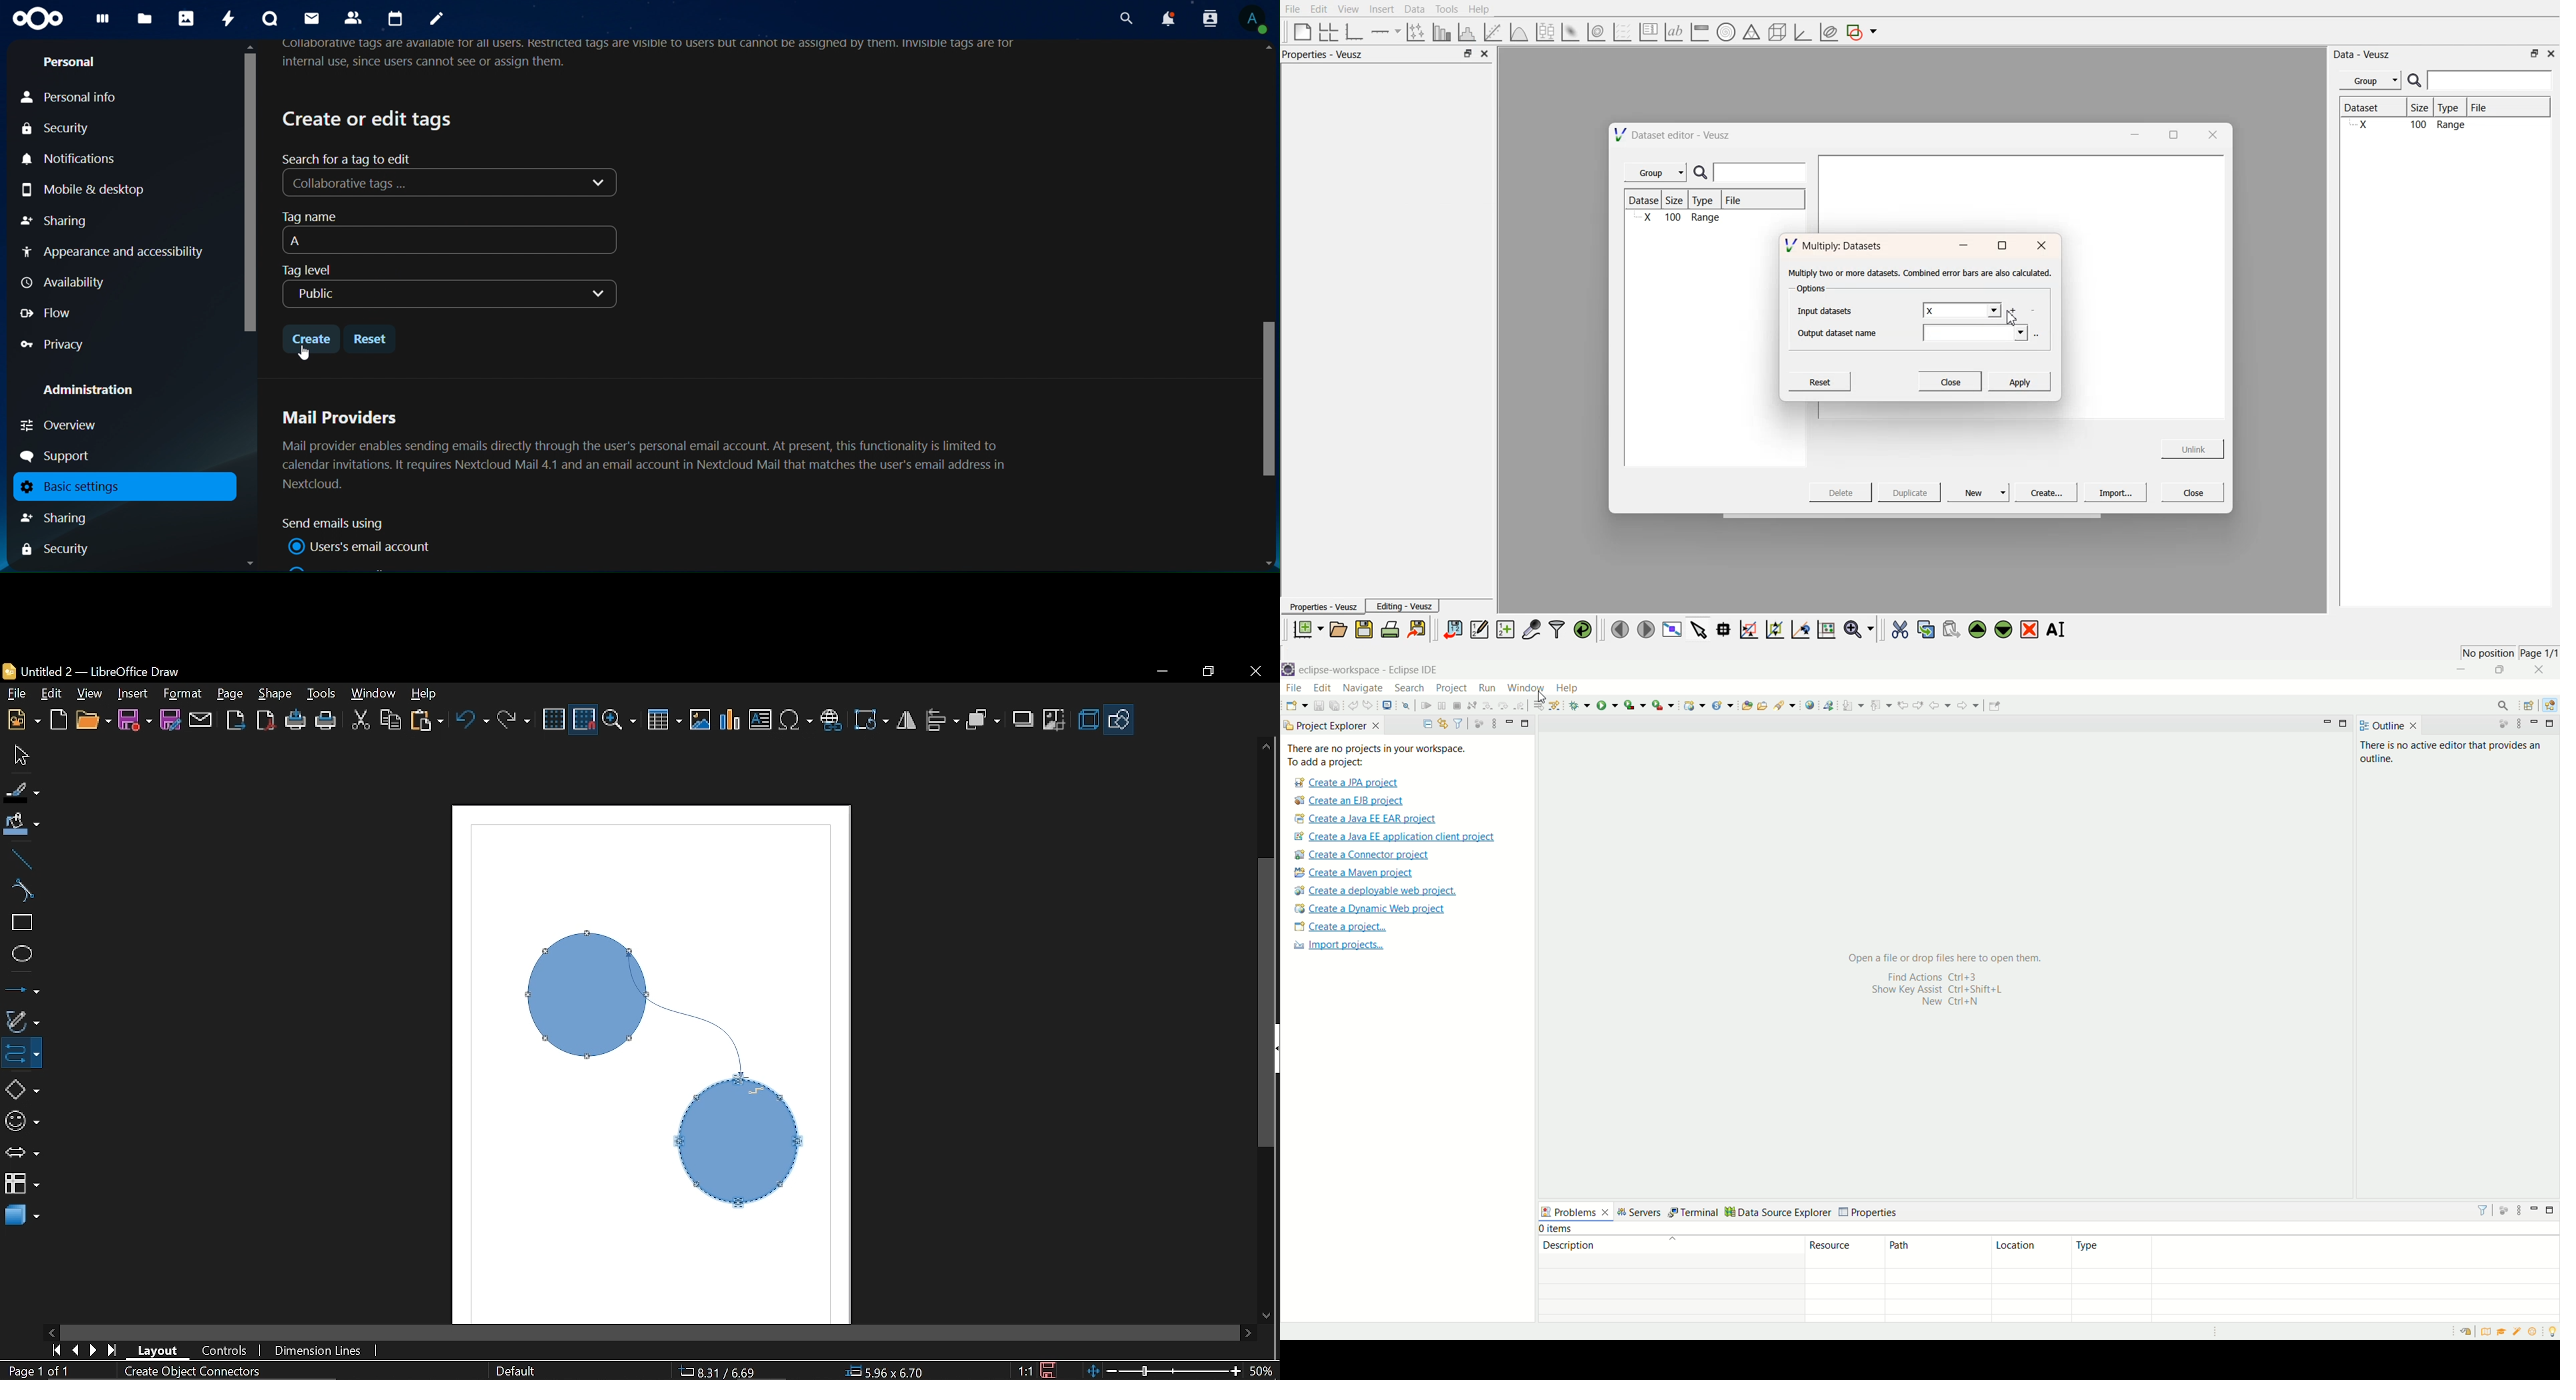 This screenshot has height=1400, width=2576. I want to click on Insert image, so click(700, 720).